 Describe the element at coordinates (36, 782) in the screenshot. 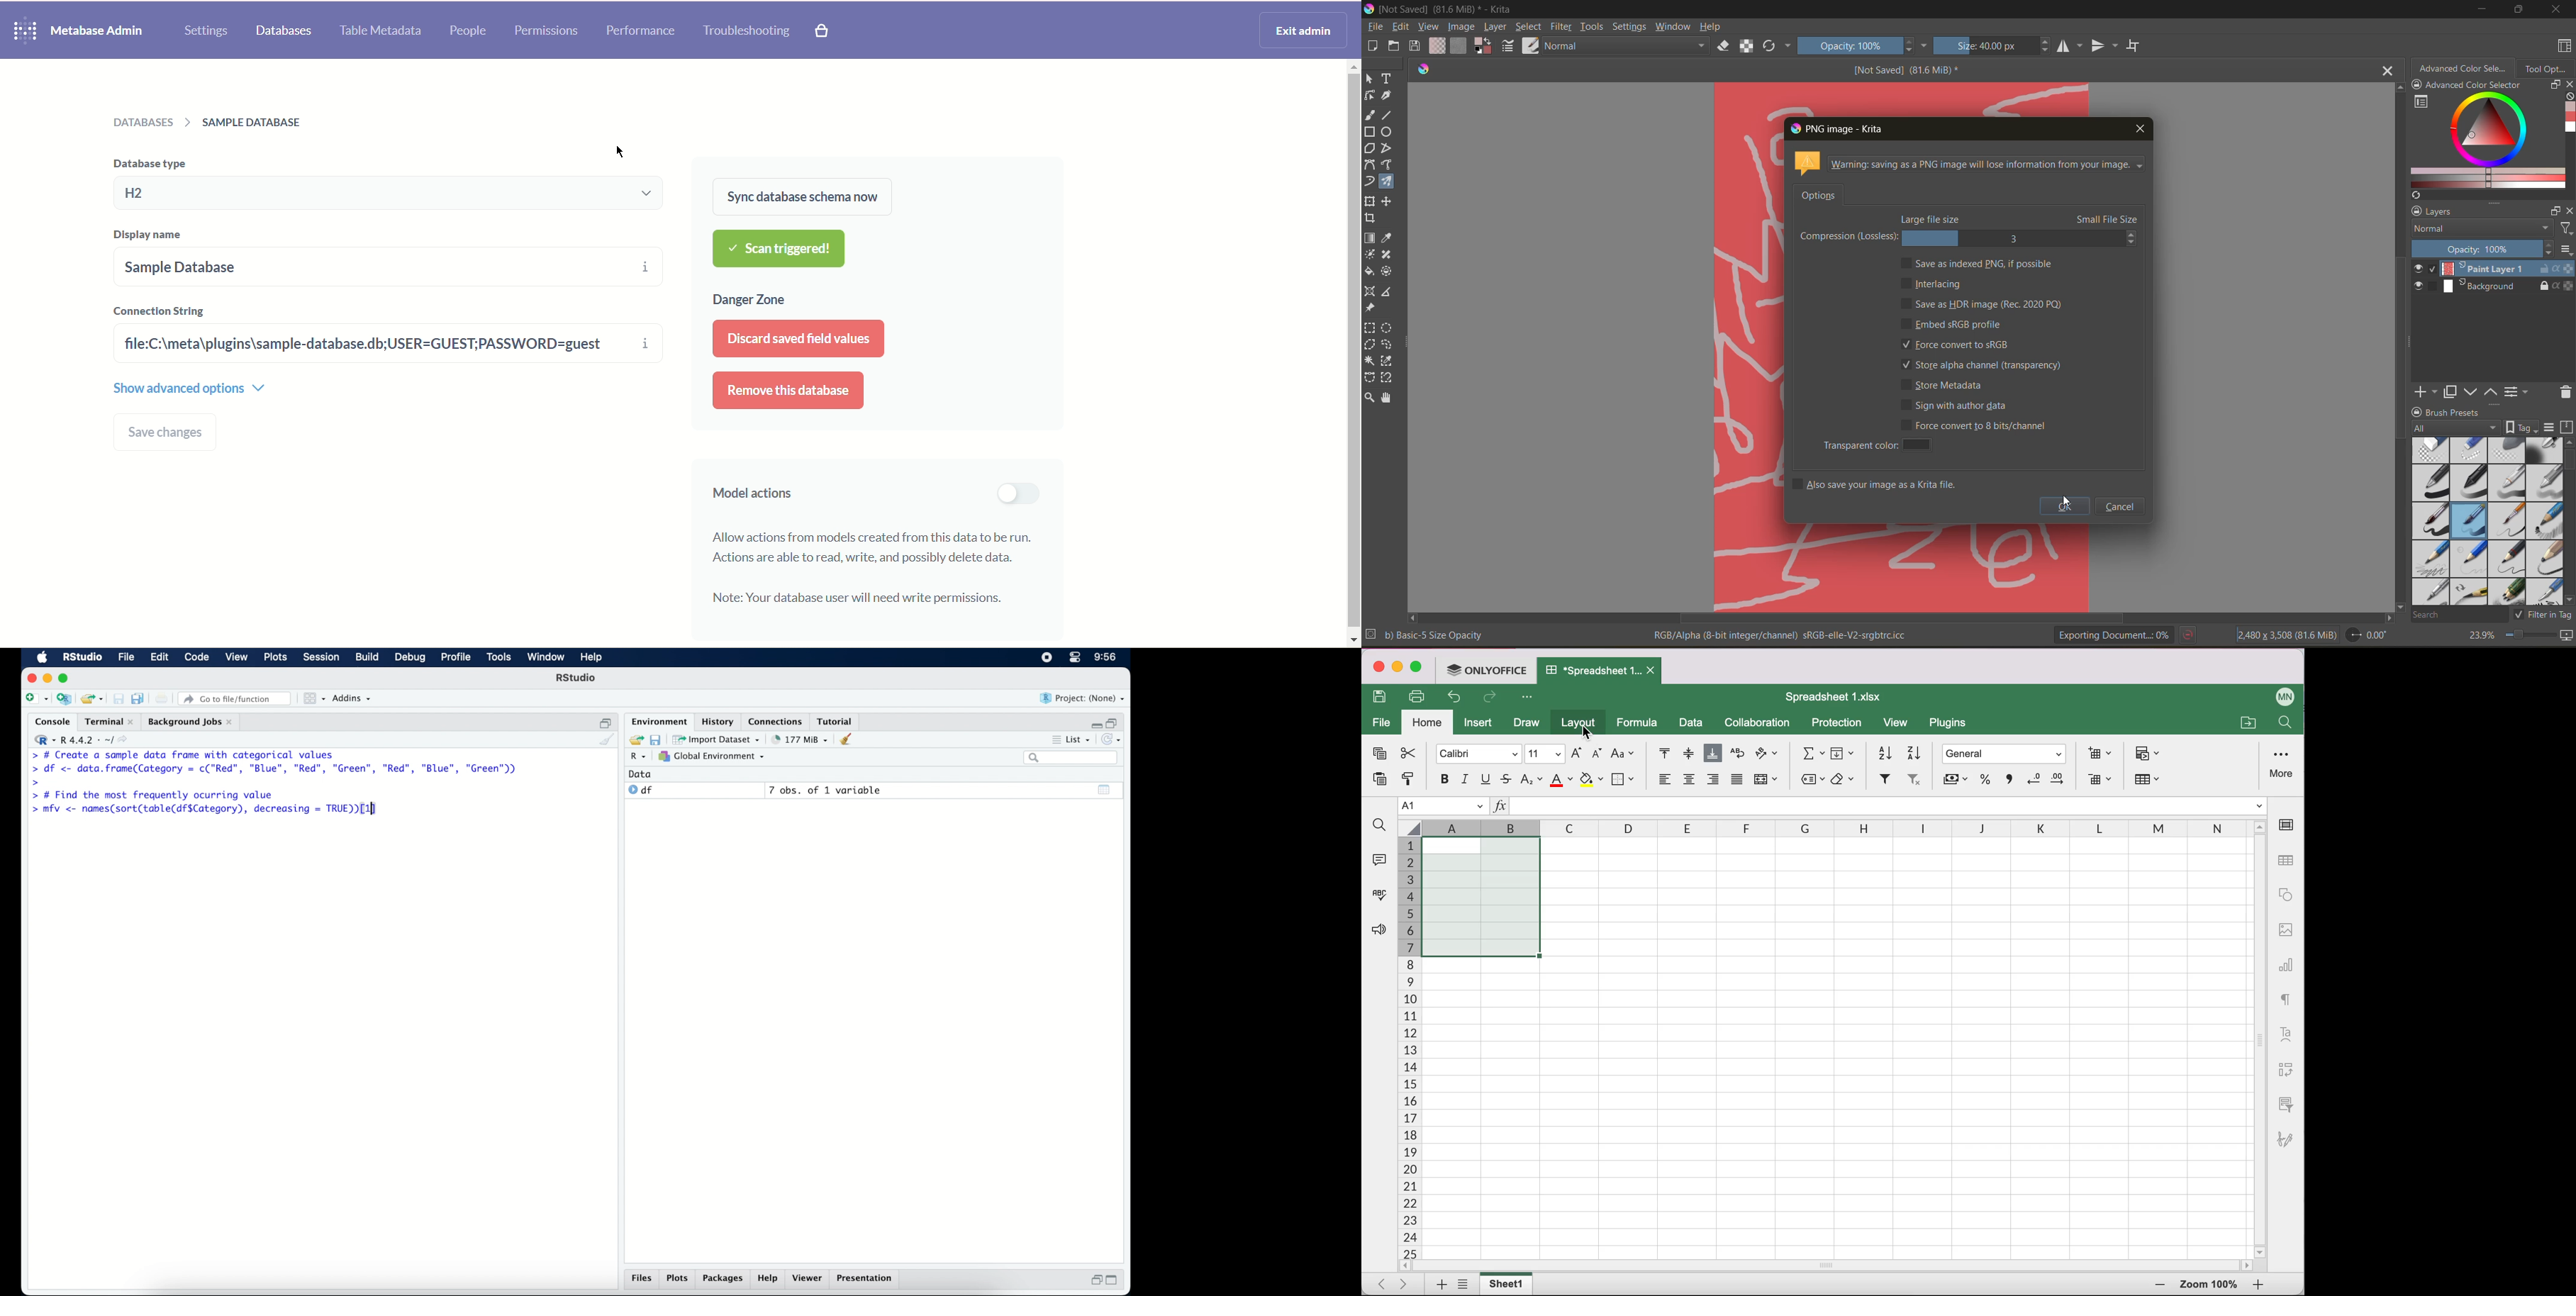

I see `command prompt` at that location.